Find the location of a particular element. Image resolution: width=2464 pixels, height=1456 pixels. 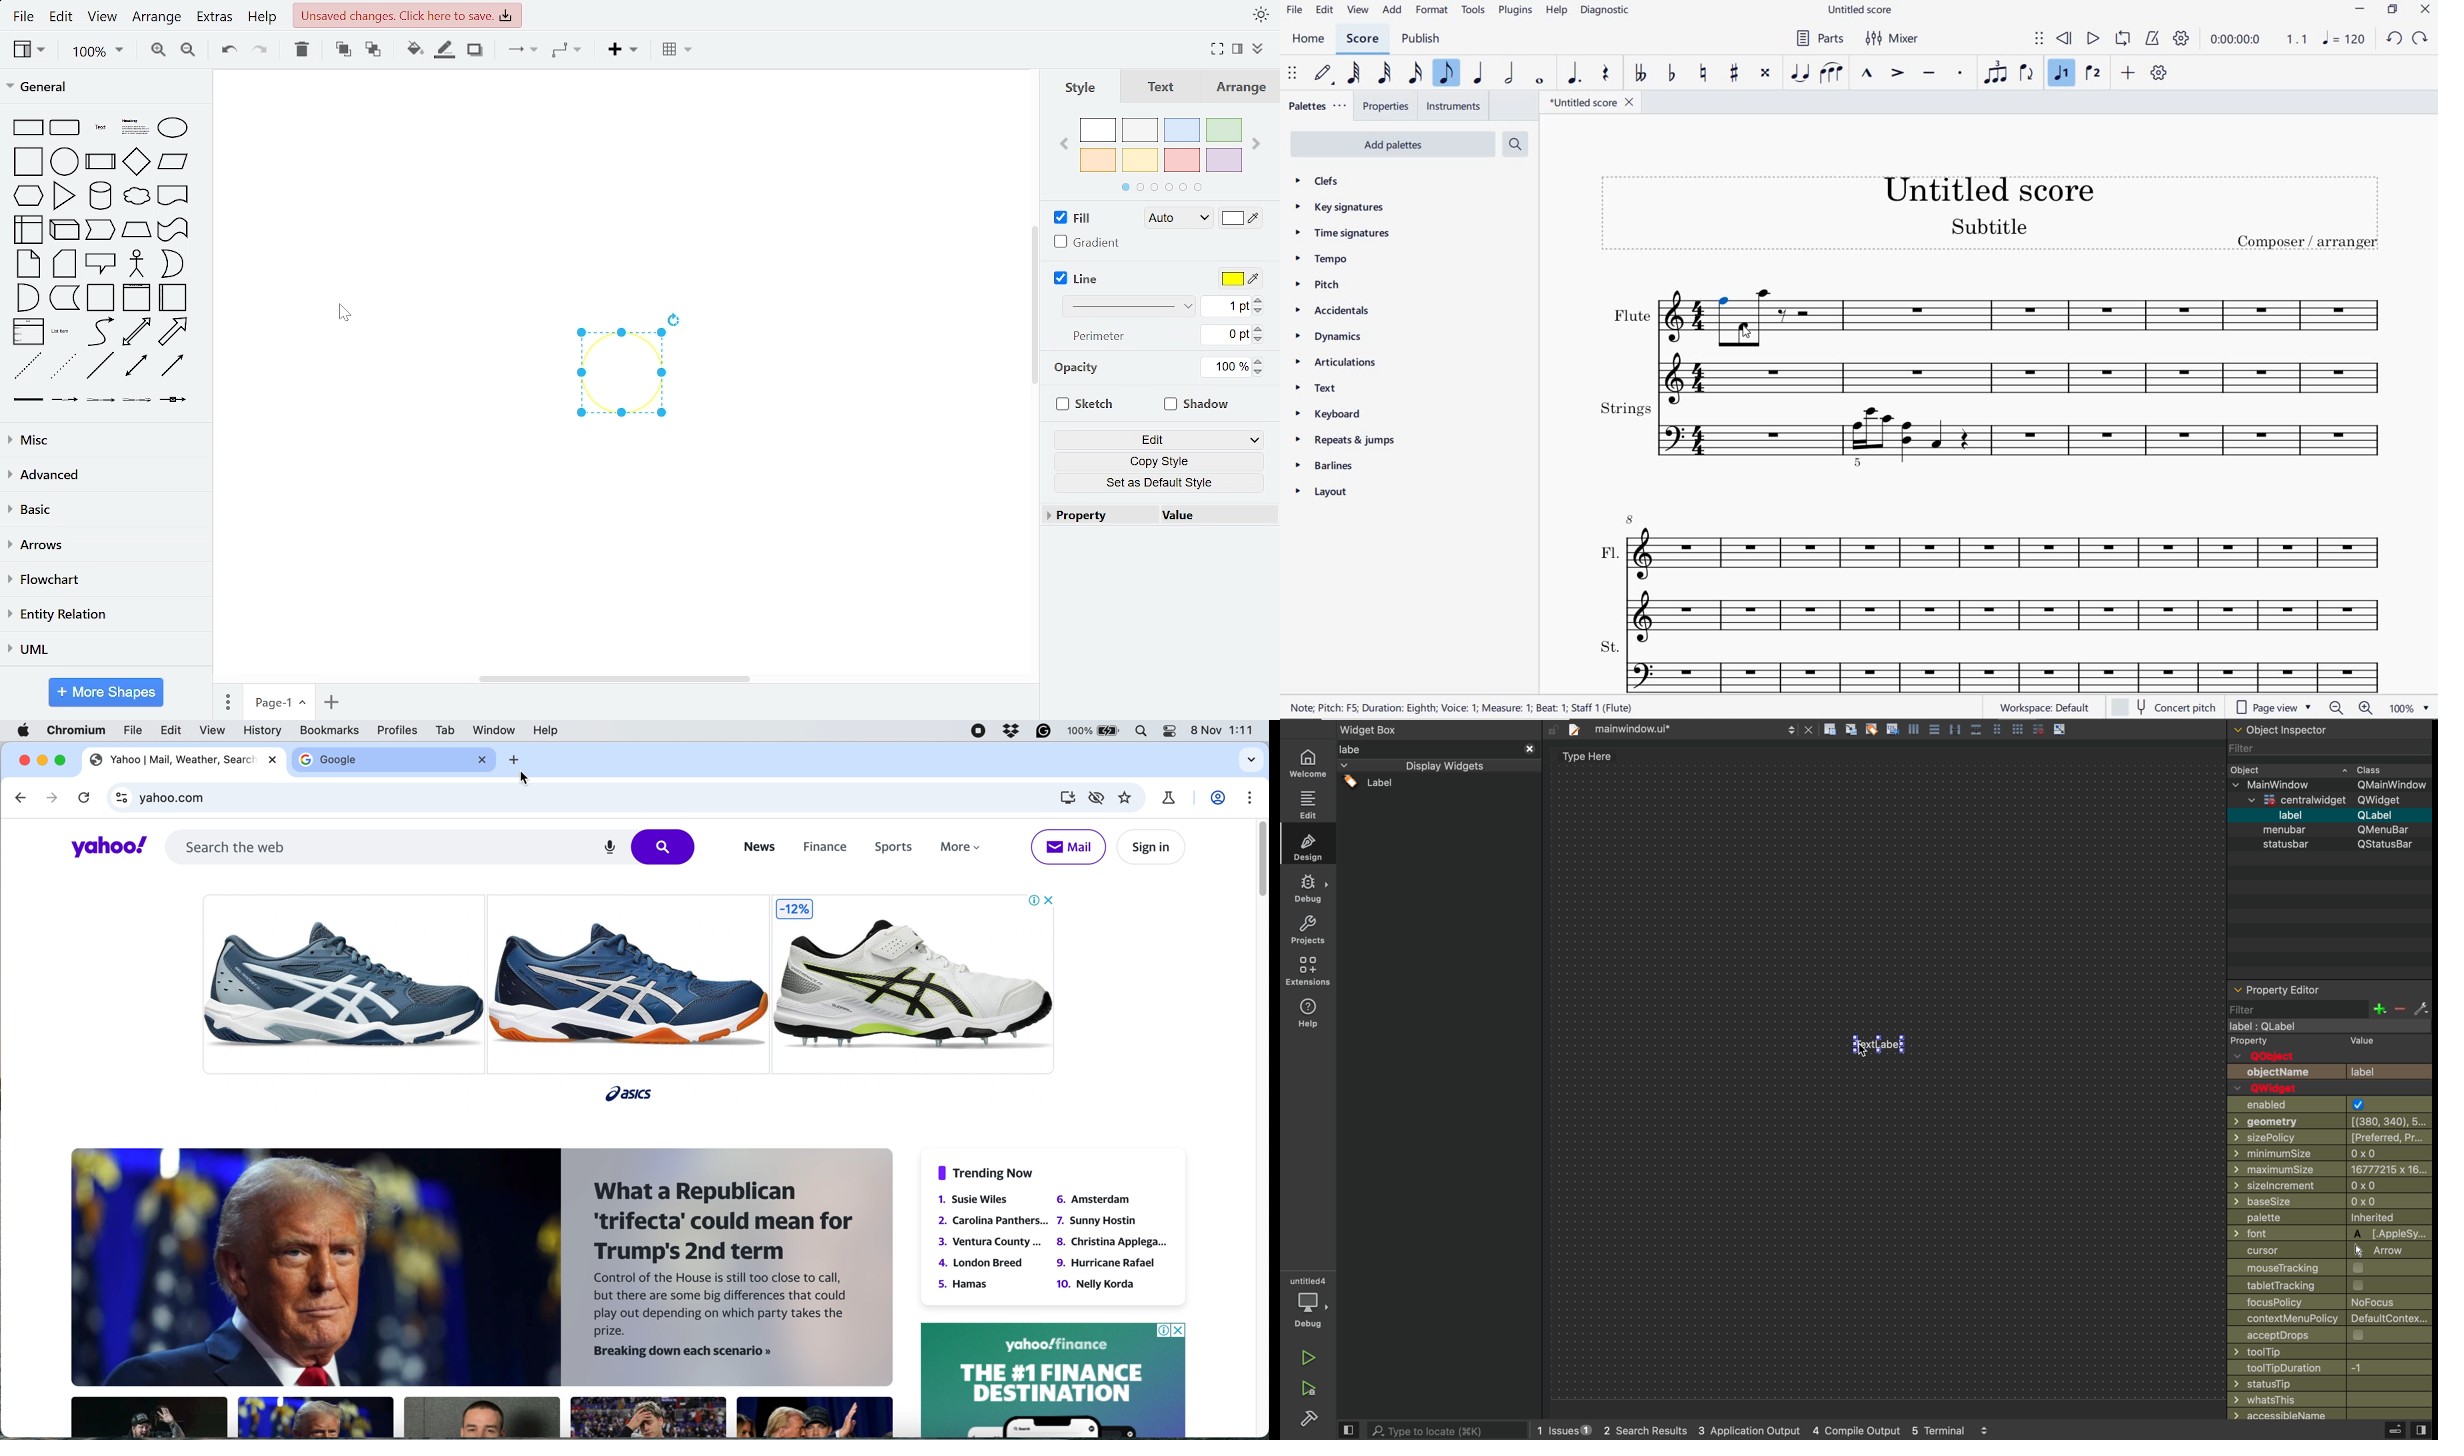

insert page is located at coordinates (332, 700).